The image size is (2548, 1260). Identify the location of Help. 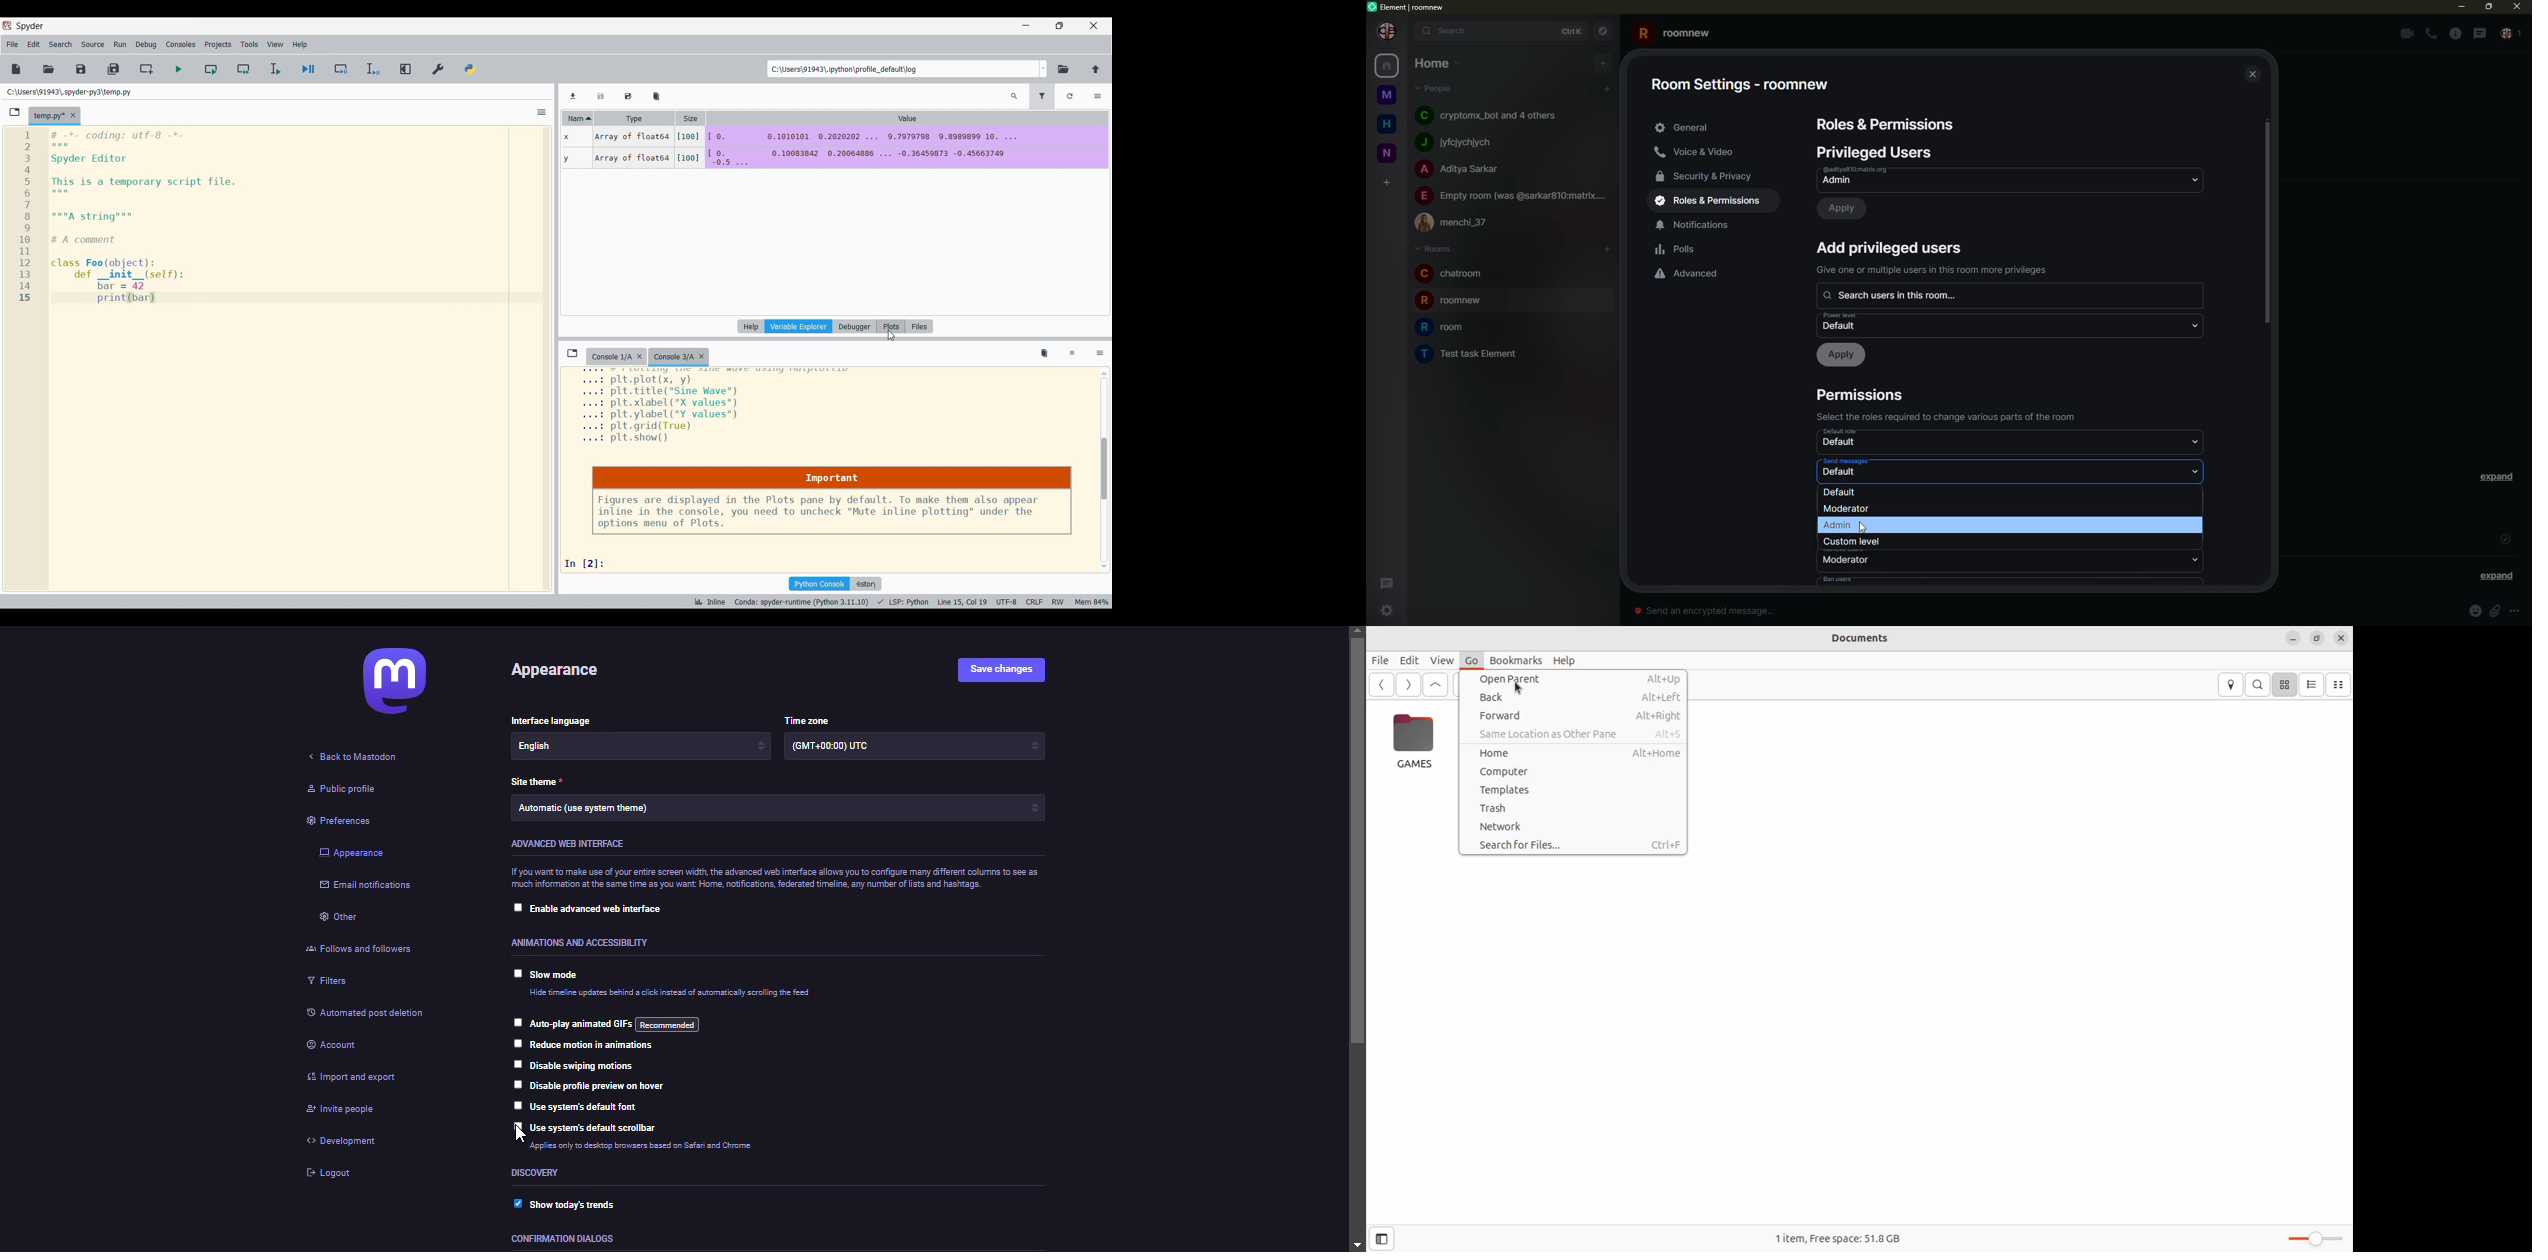
(751, 326).